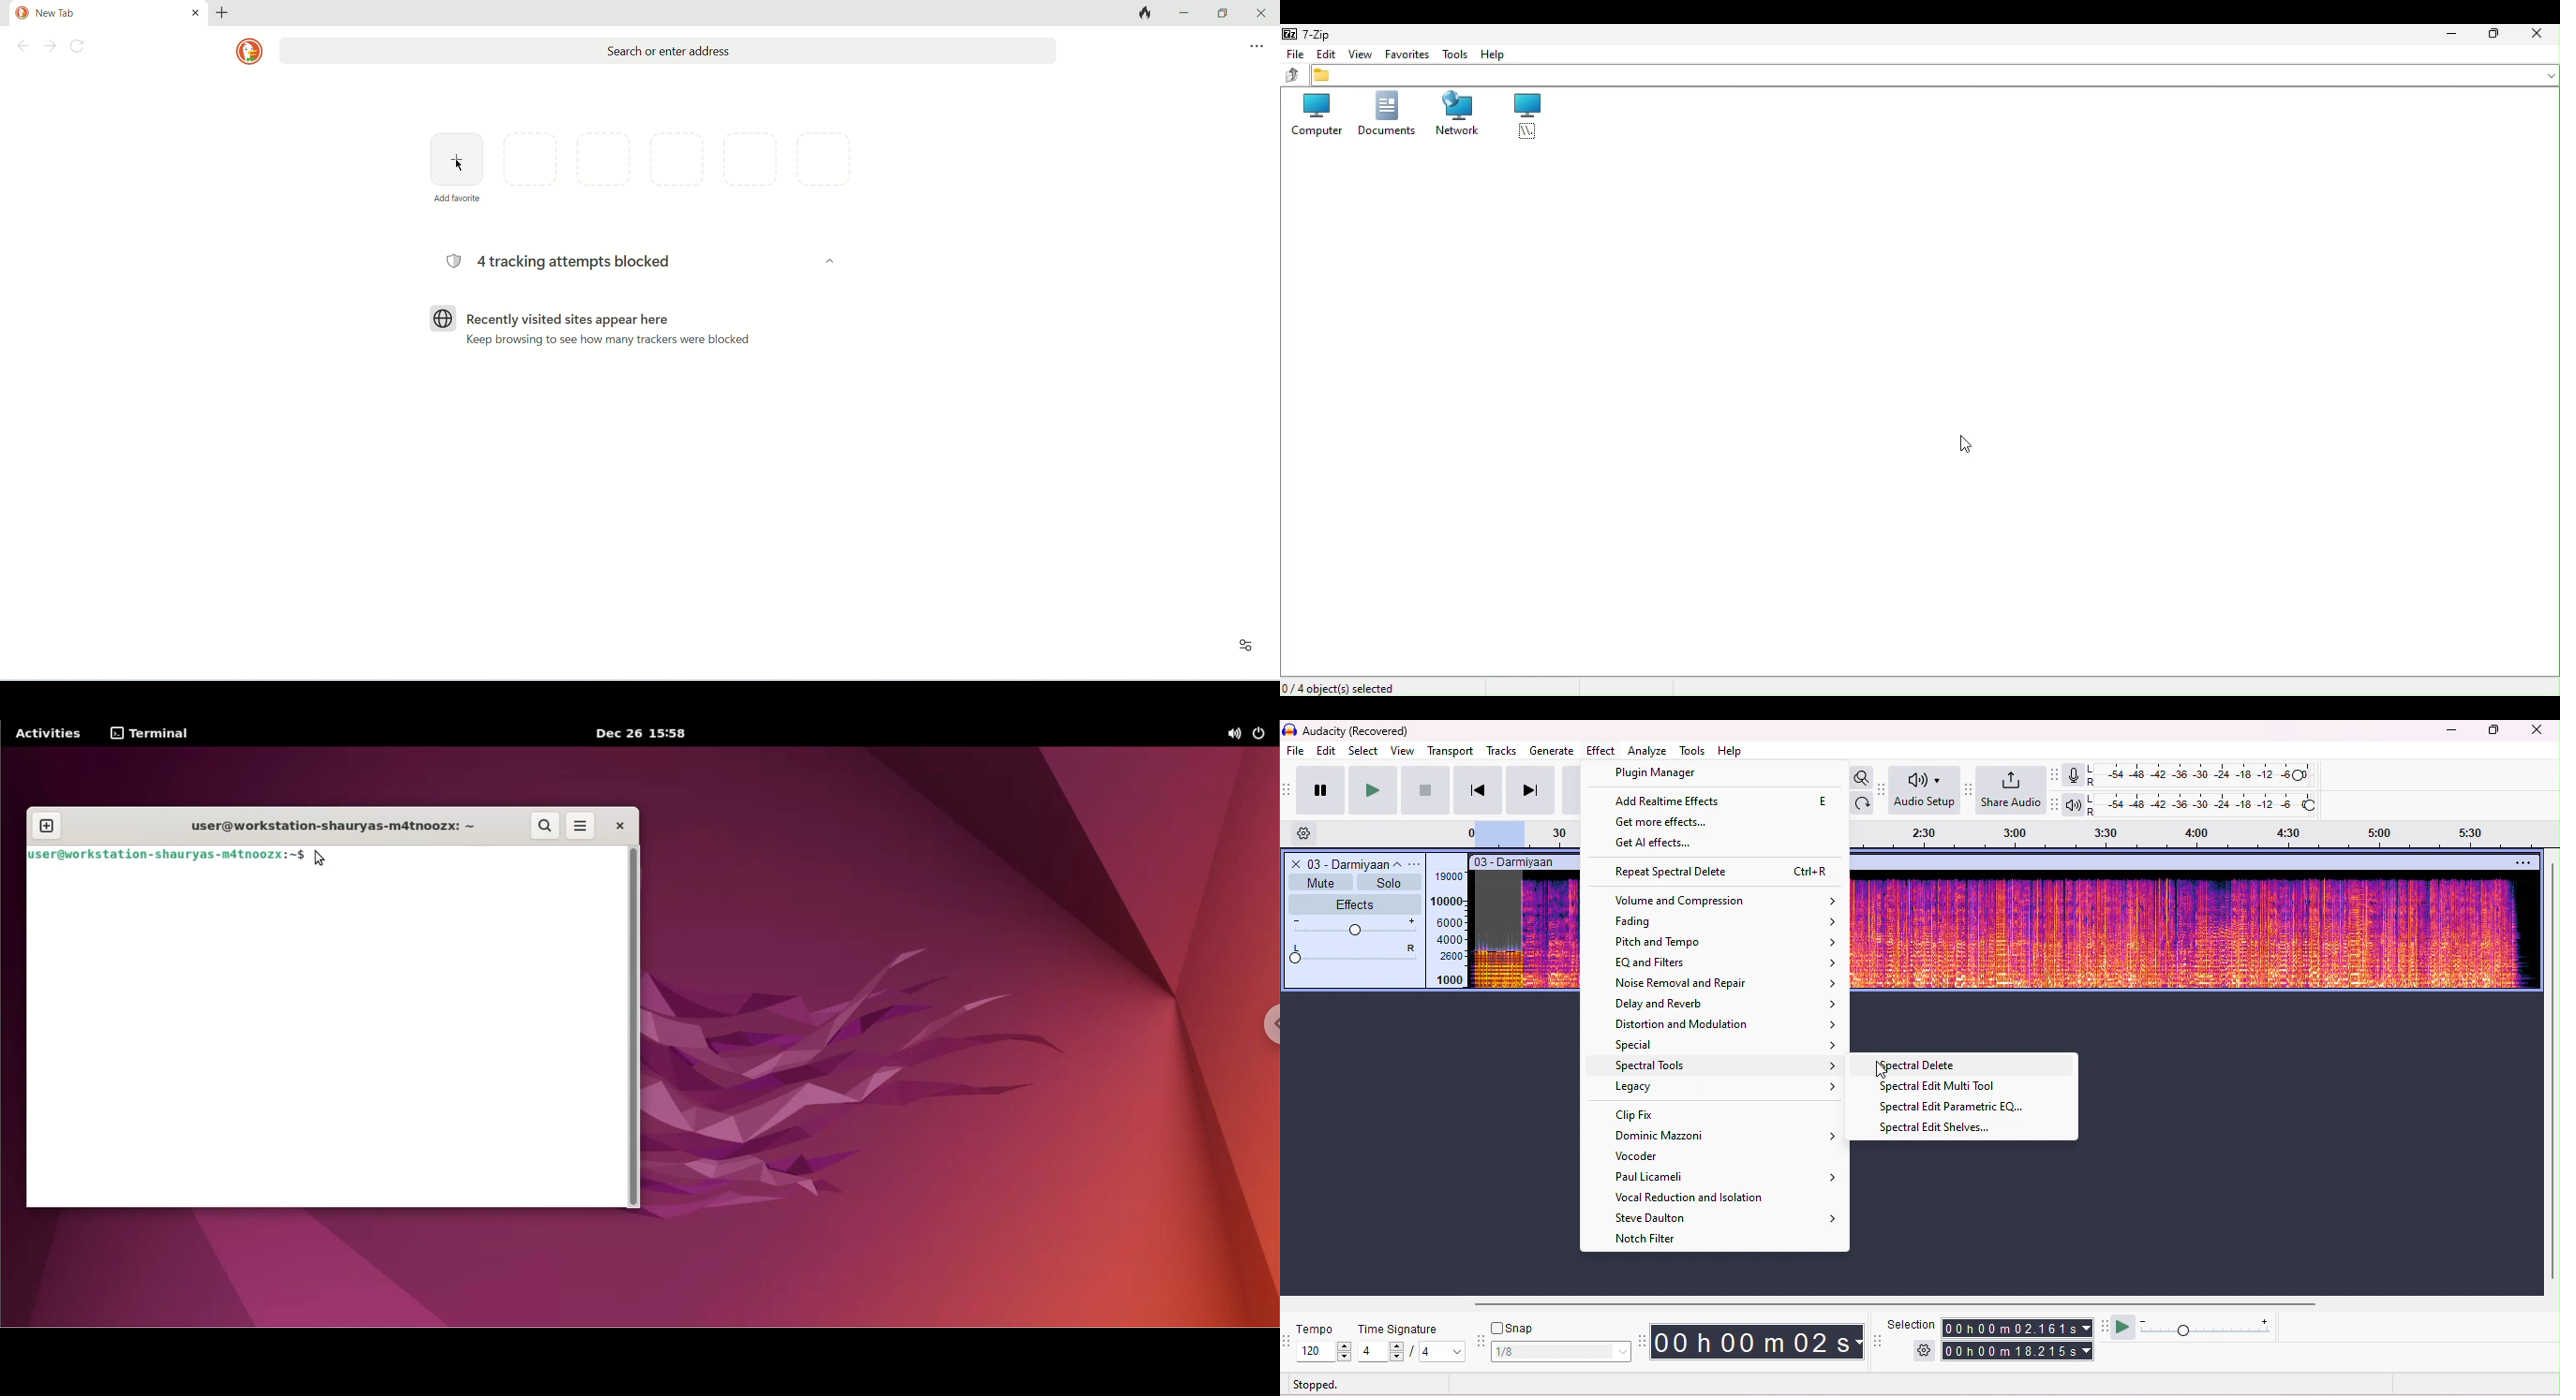 This screenshot has width=2576, height=1400. What do you see at coordinates (1936, 77) in the screenshot?
I see `File address bar` at bounding box center [1936, 77].